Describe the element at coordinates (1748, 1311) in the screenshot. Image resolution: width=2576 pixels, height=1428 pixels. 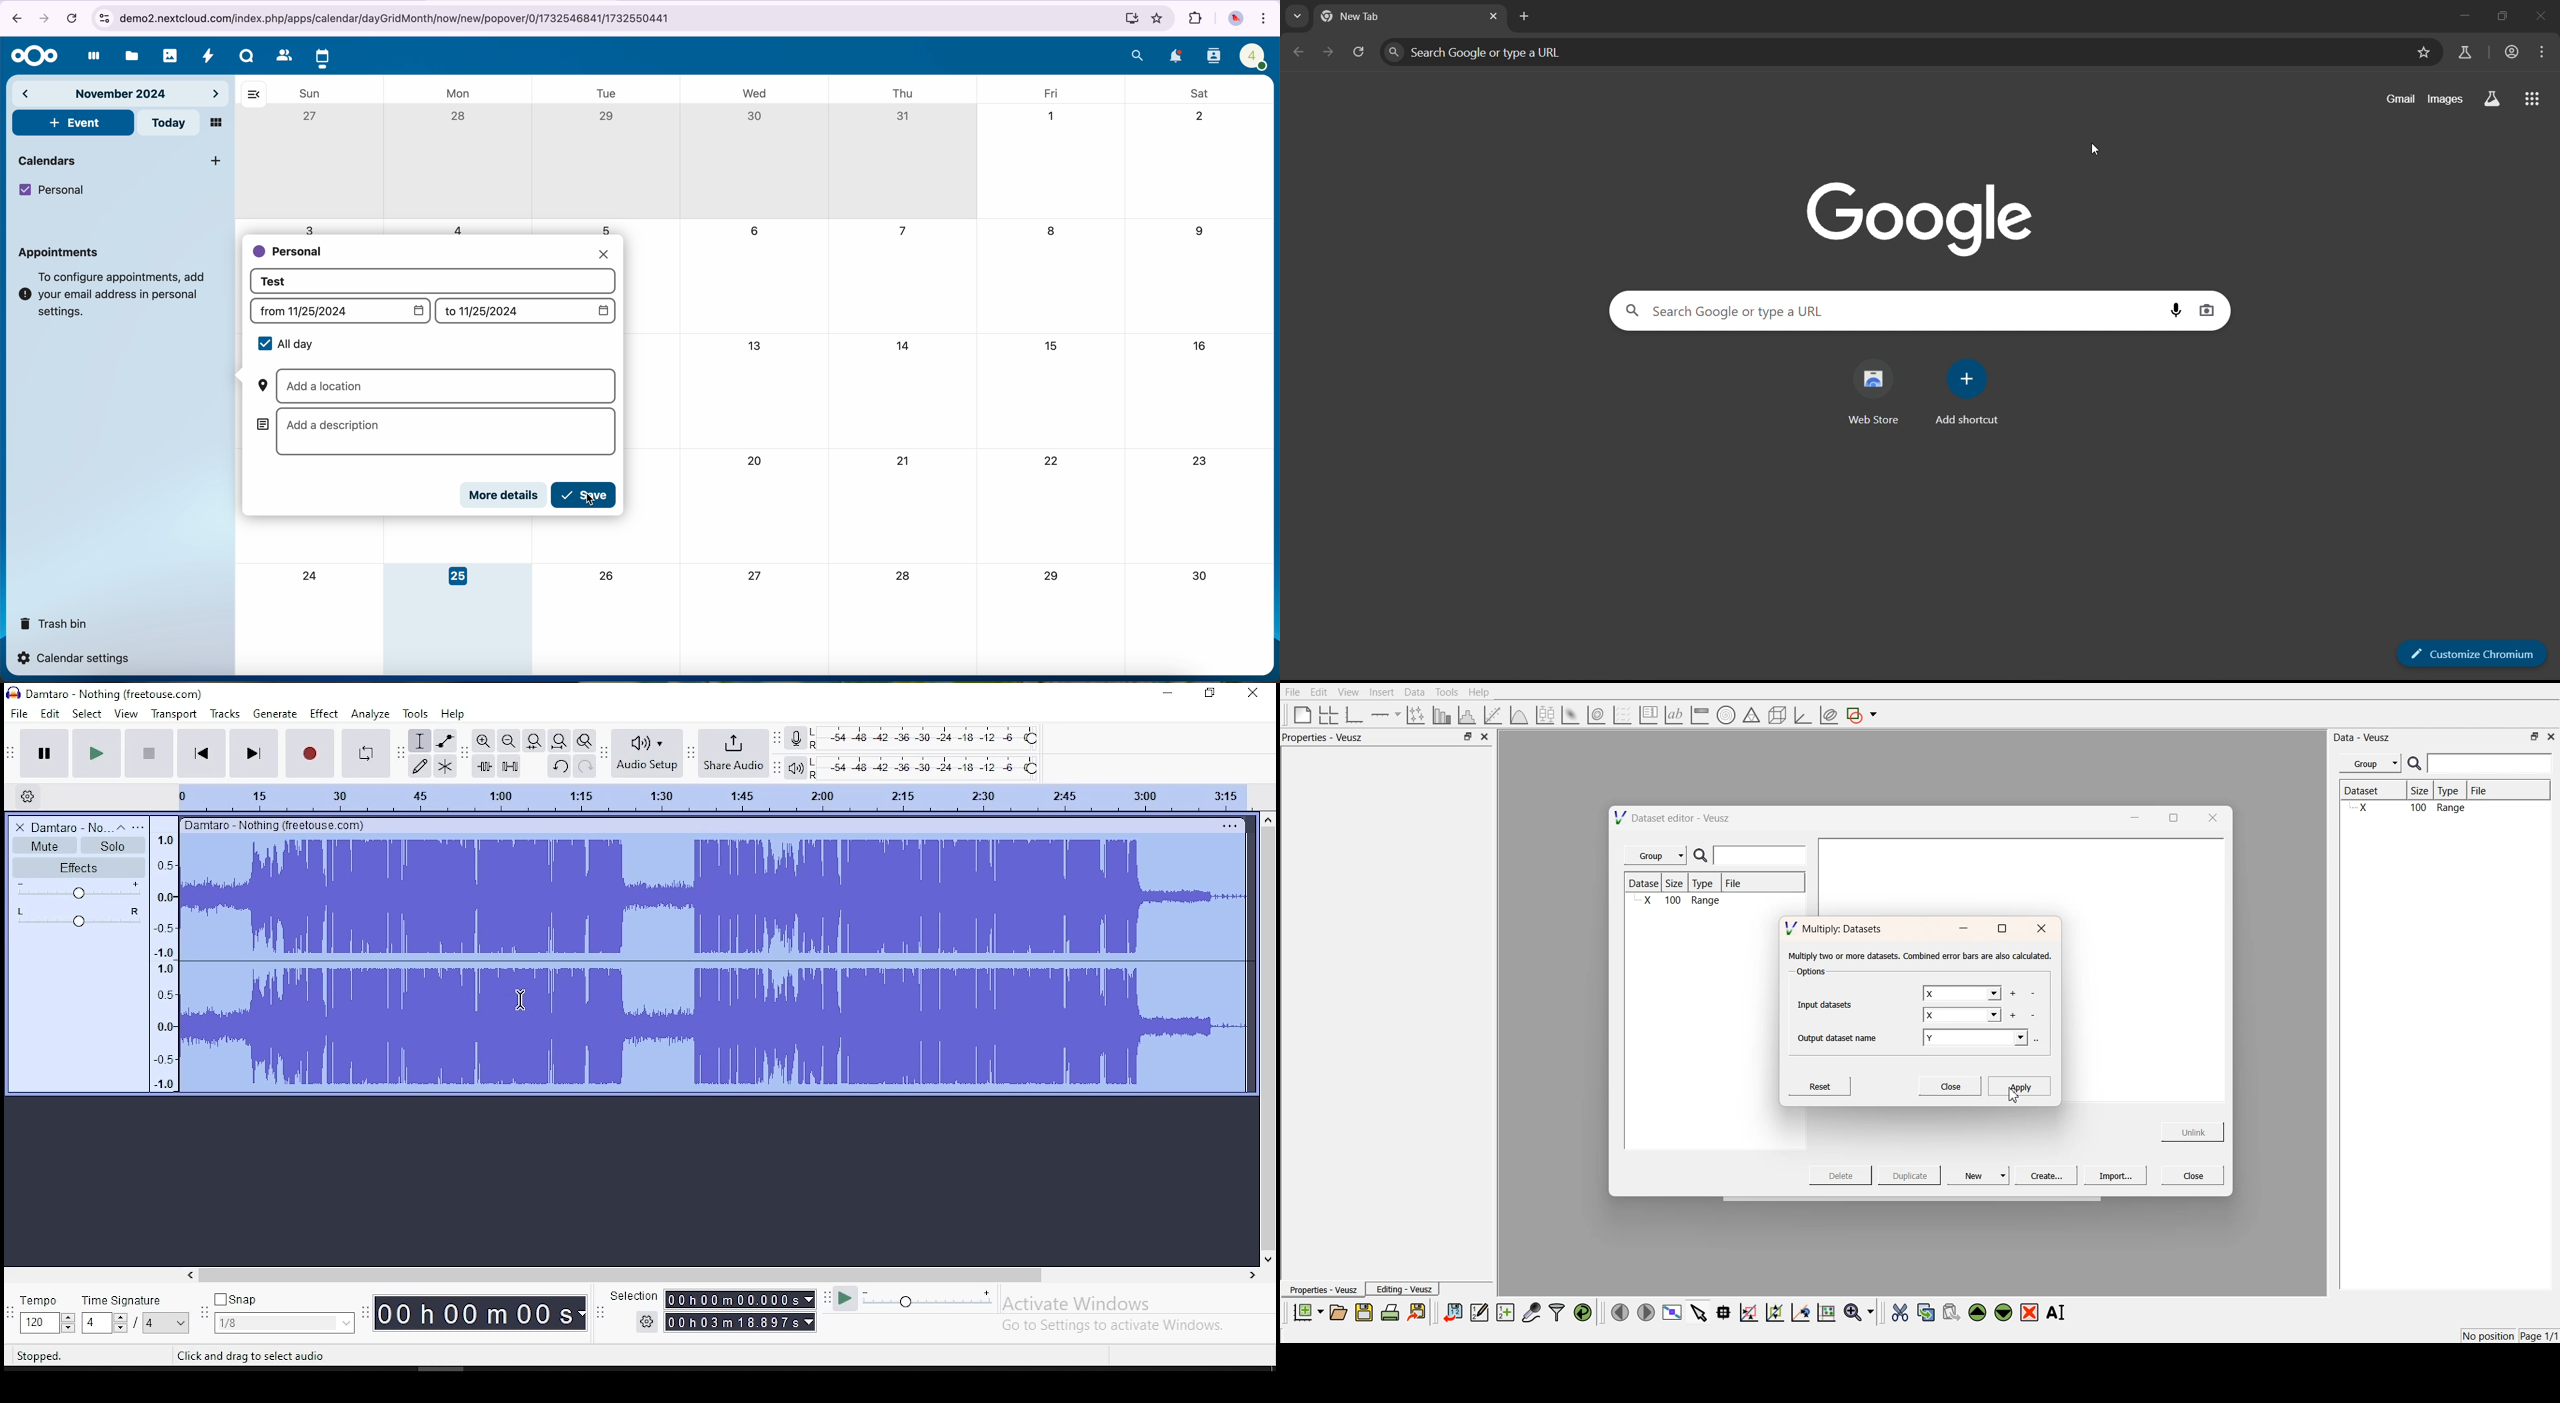
I see `draw a rectangle on zoom graph axes` at that location.